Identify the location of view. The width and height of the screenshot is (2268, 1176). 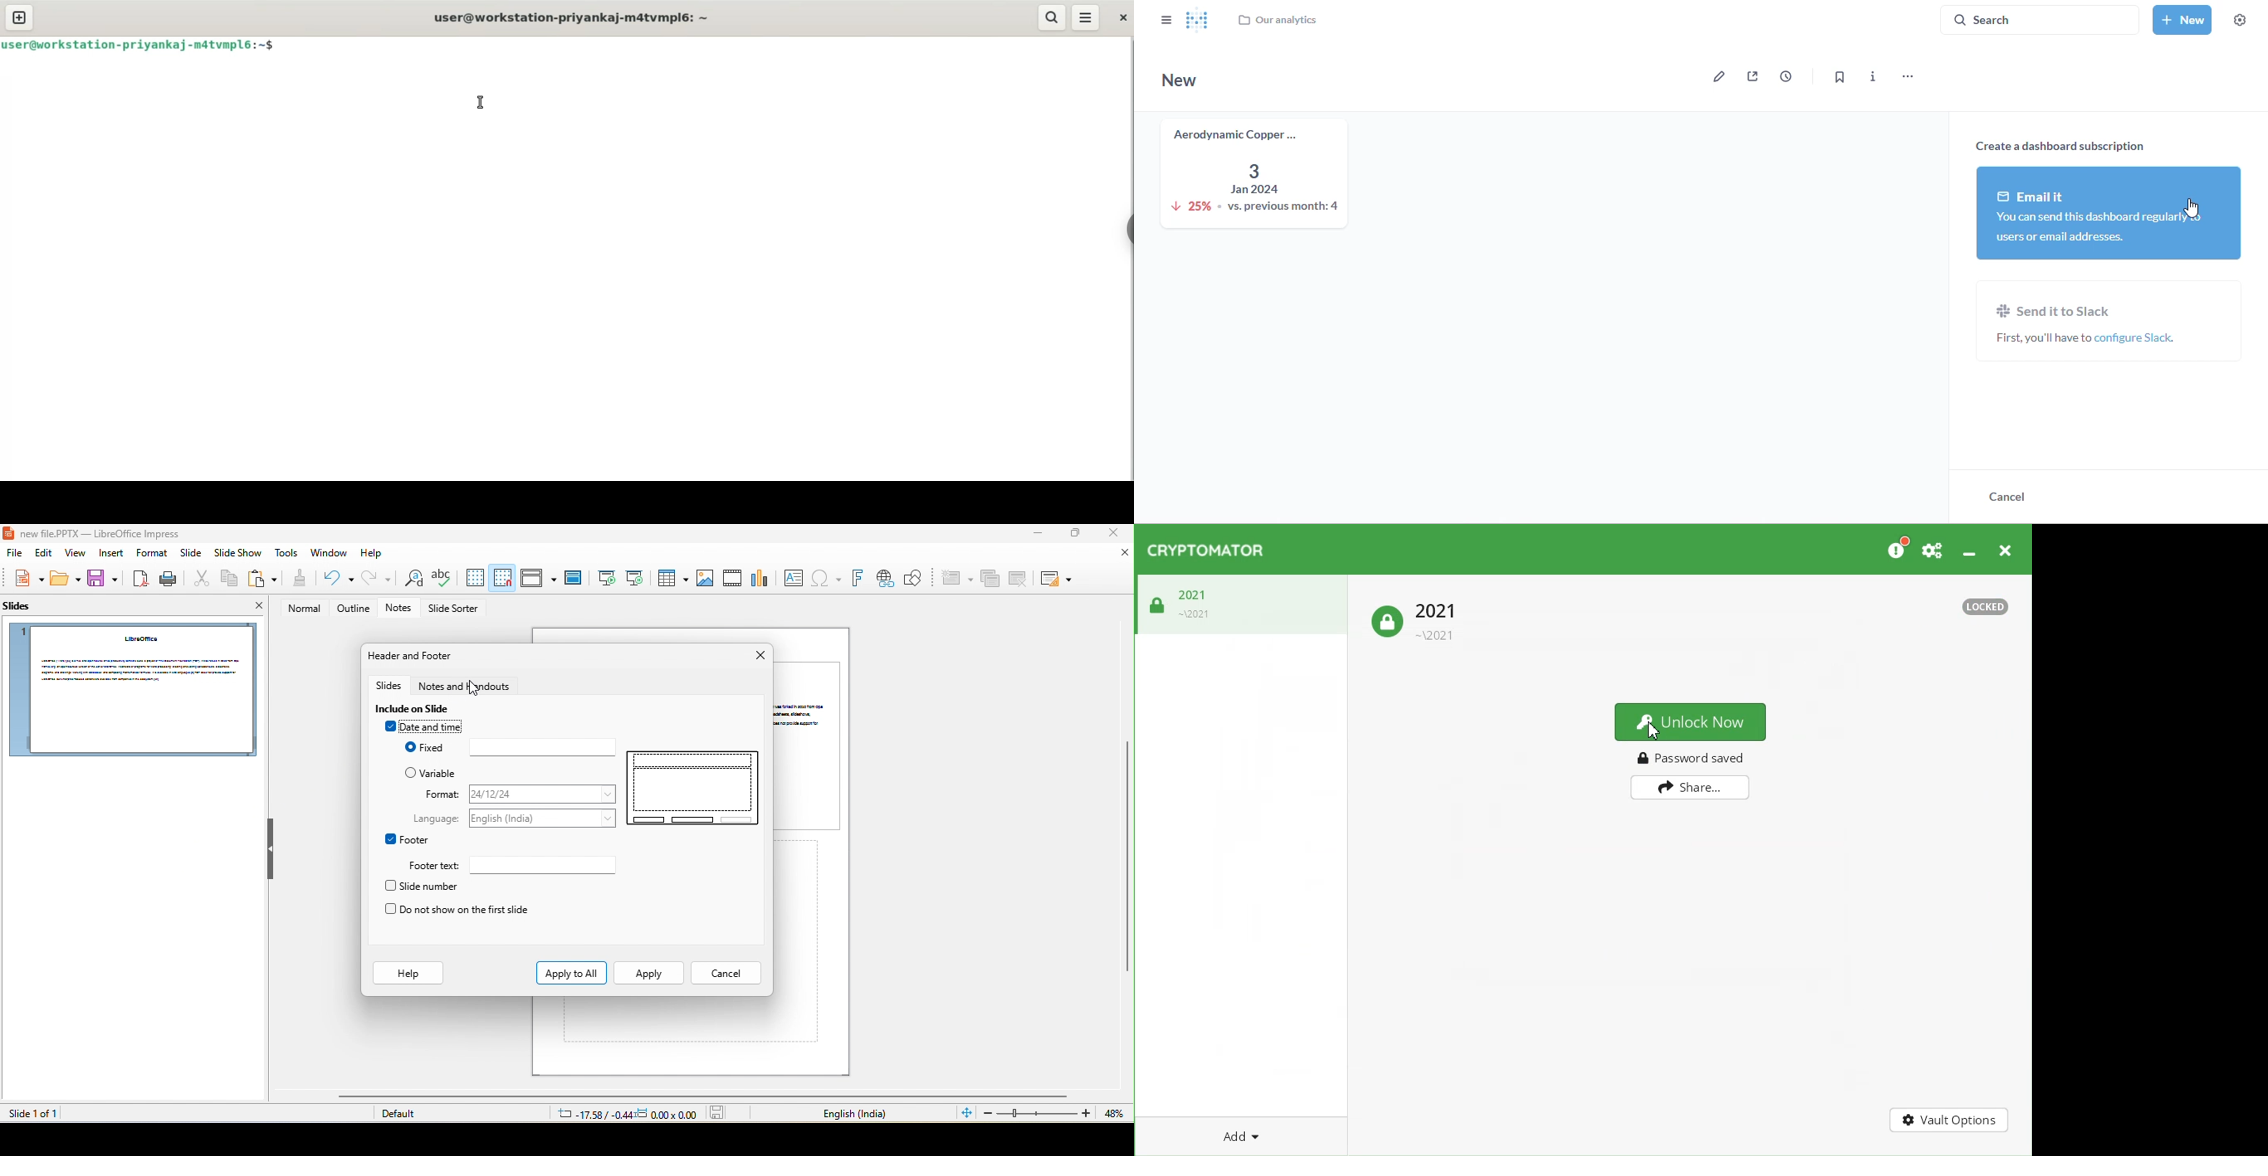
(76, 555).